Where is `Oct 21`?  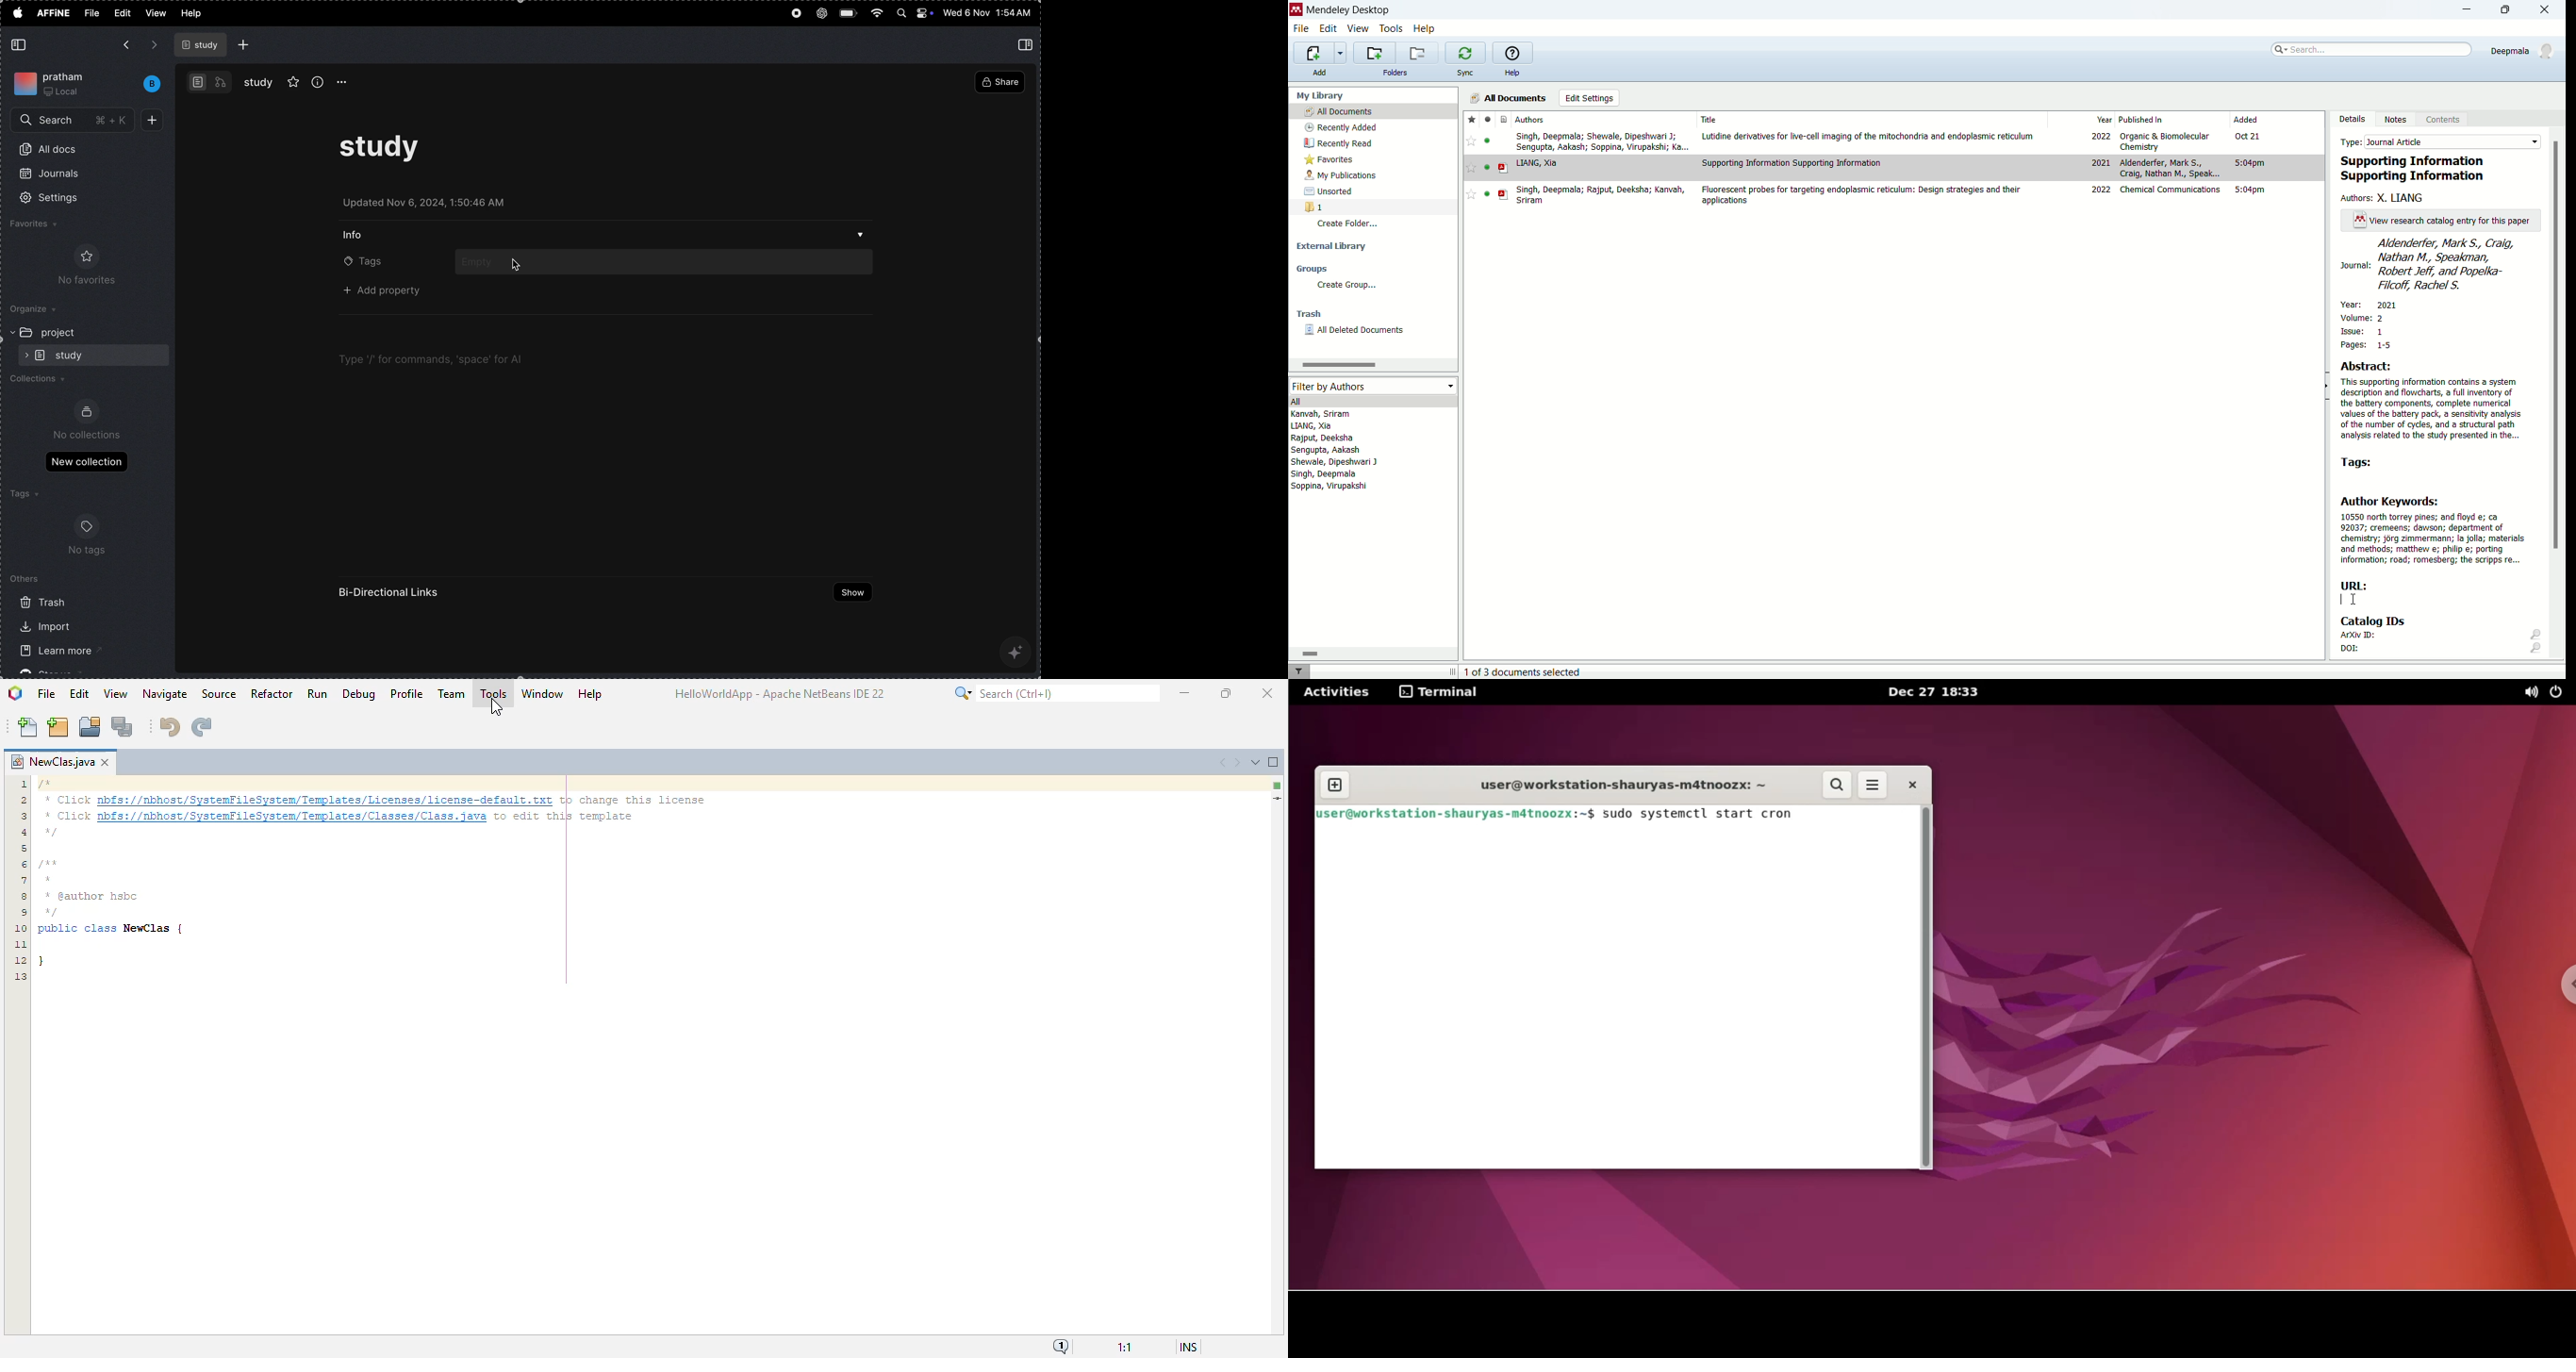
Oct 21 is located at coordinates (2248, 135).